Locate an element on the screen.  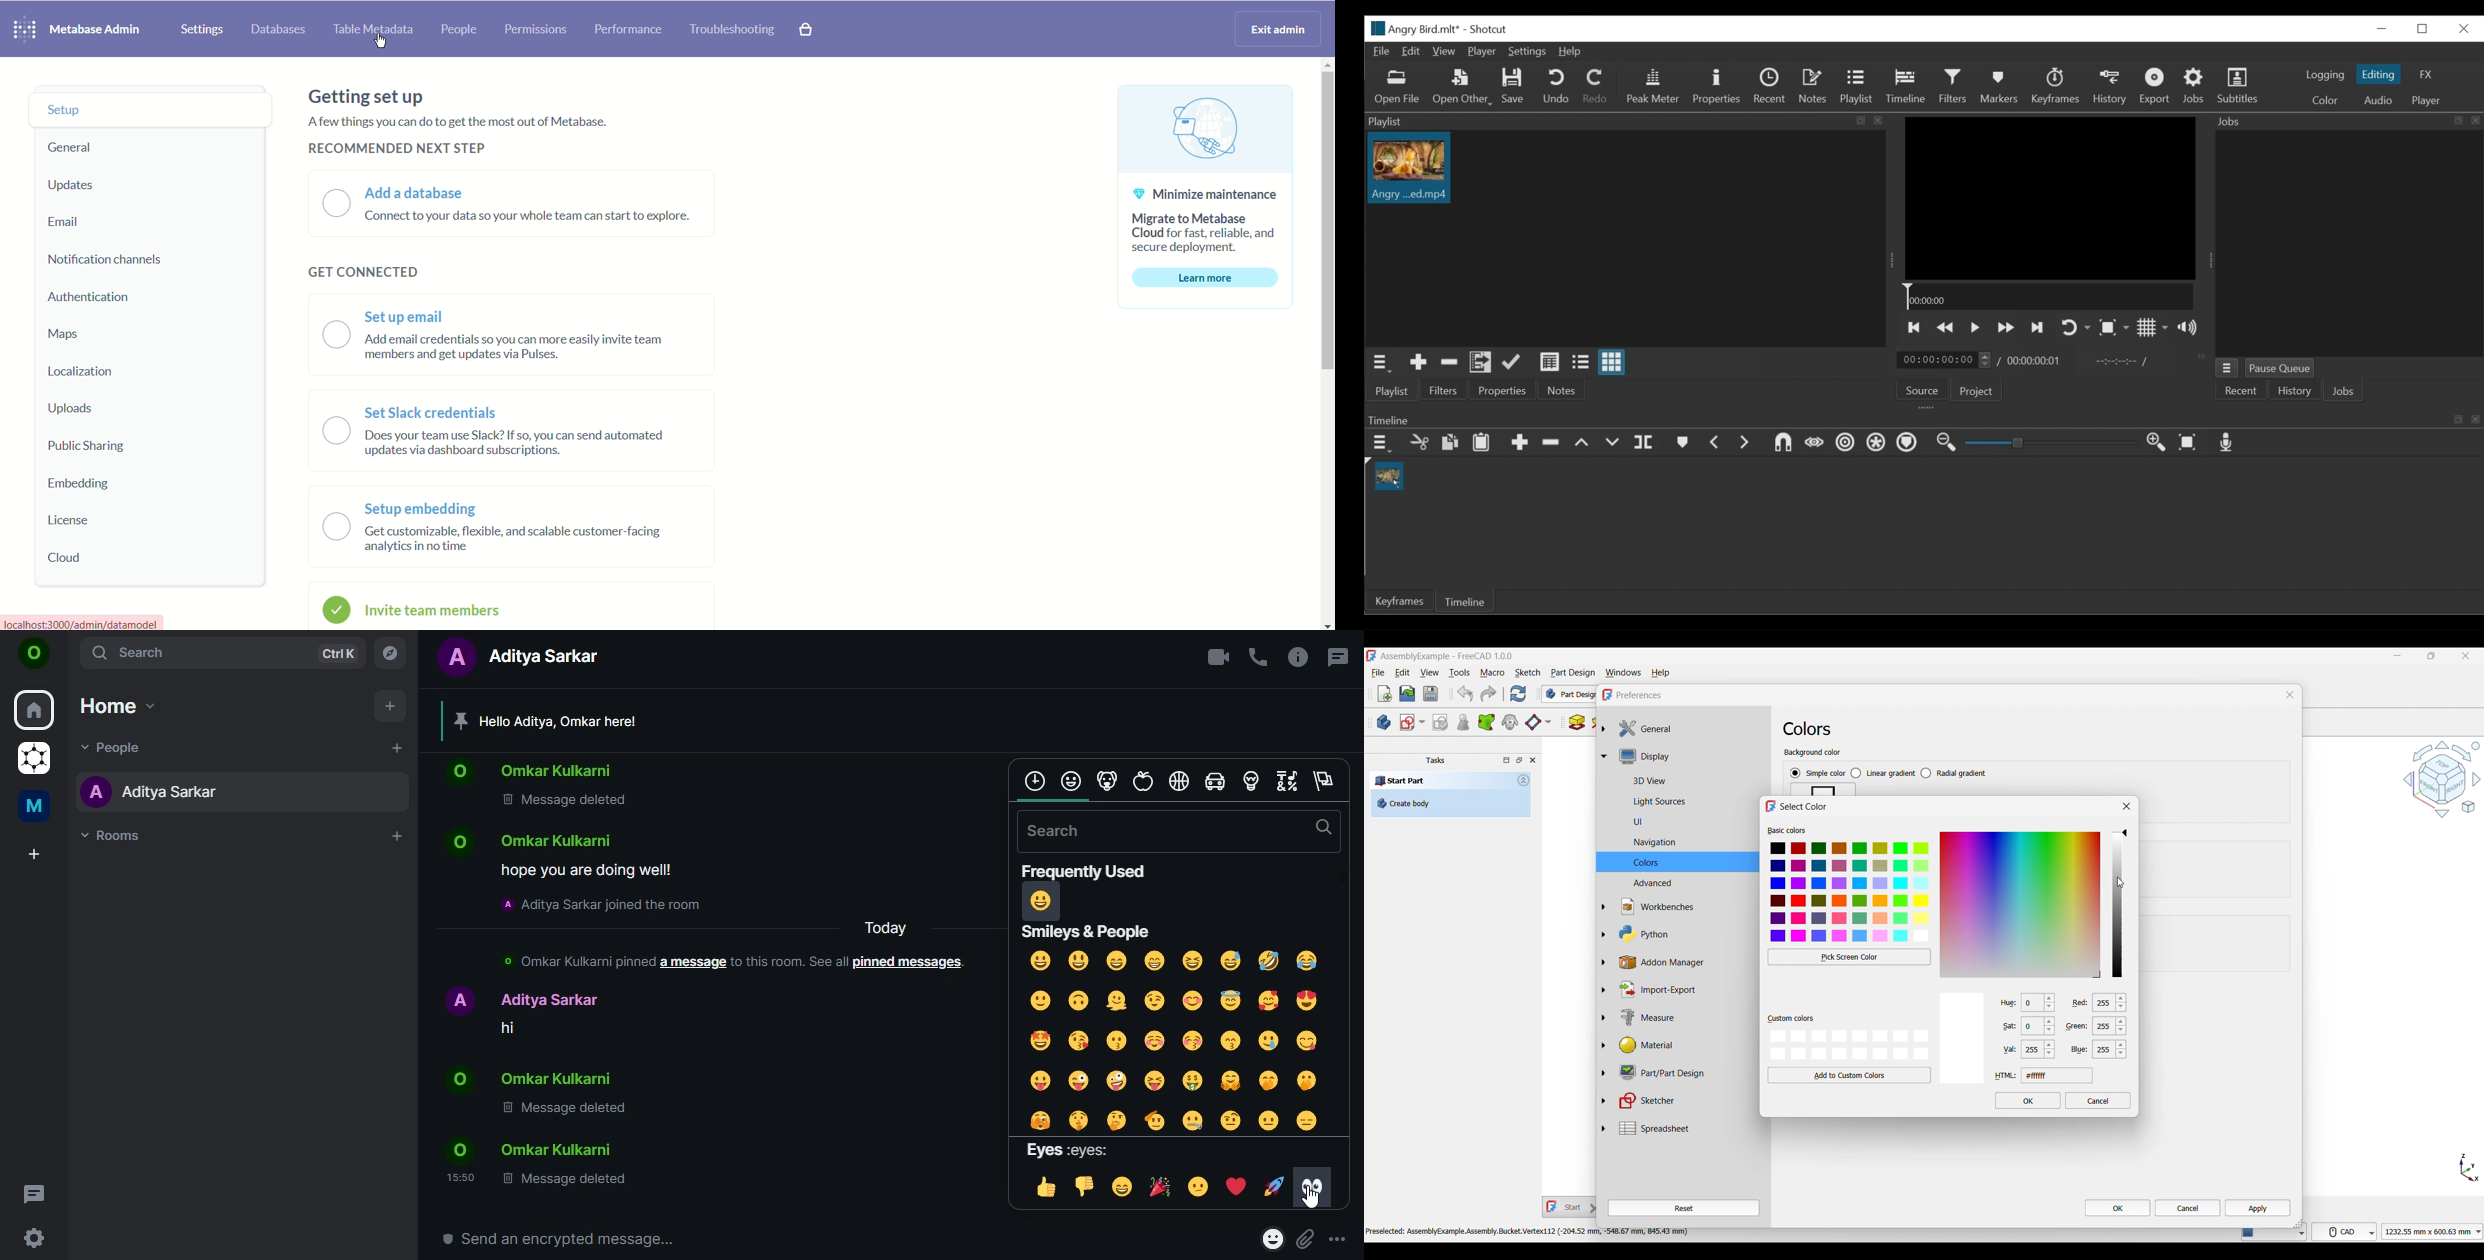
Total duration is located at coordinates (2033, 362).